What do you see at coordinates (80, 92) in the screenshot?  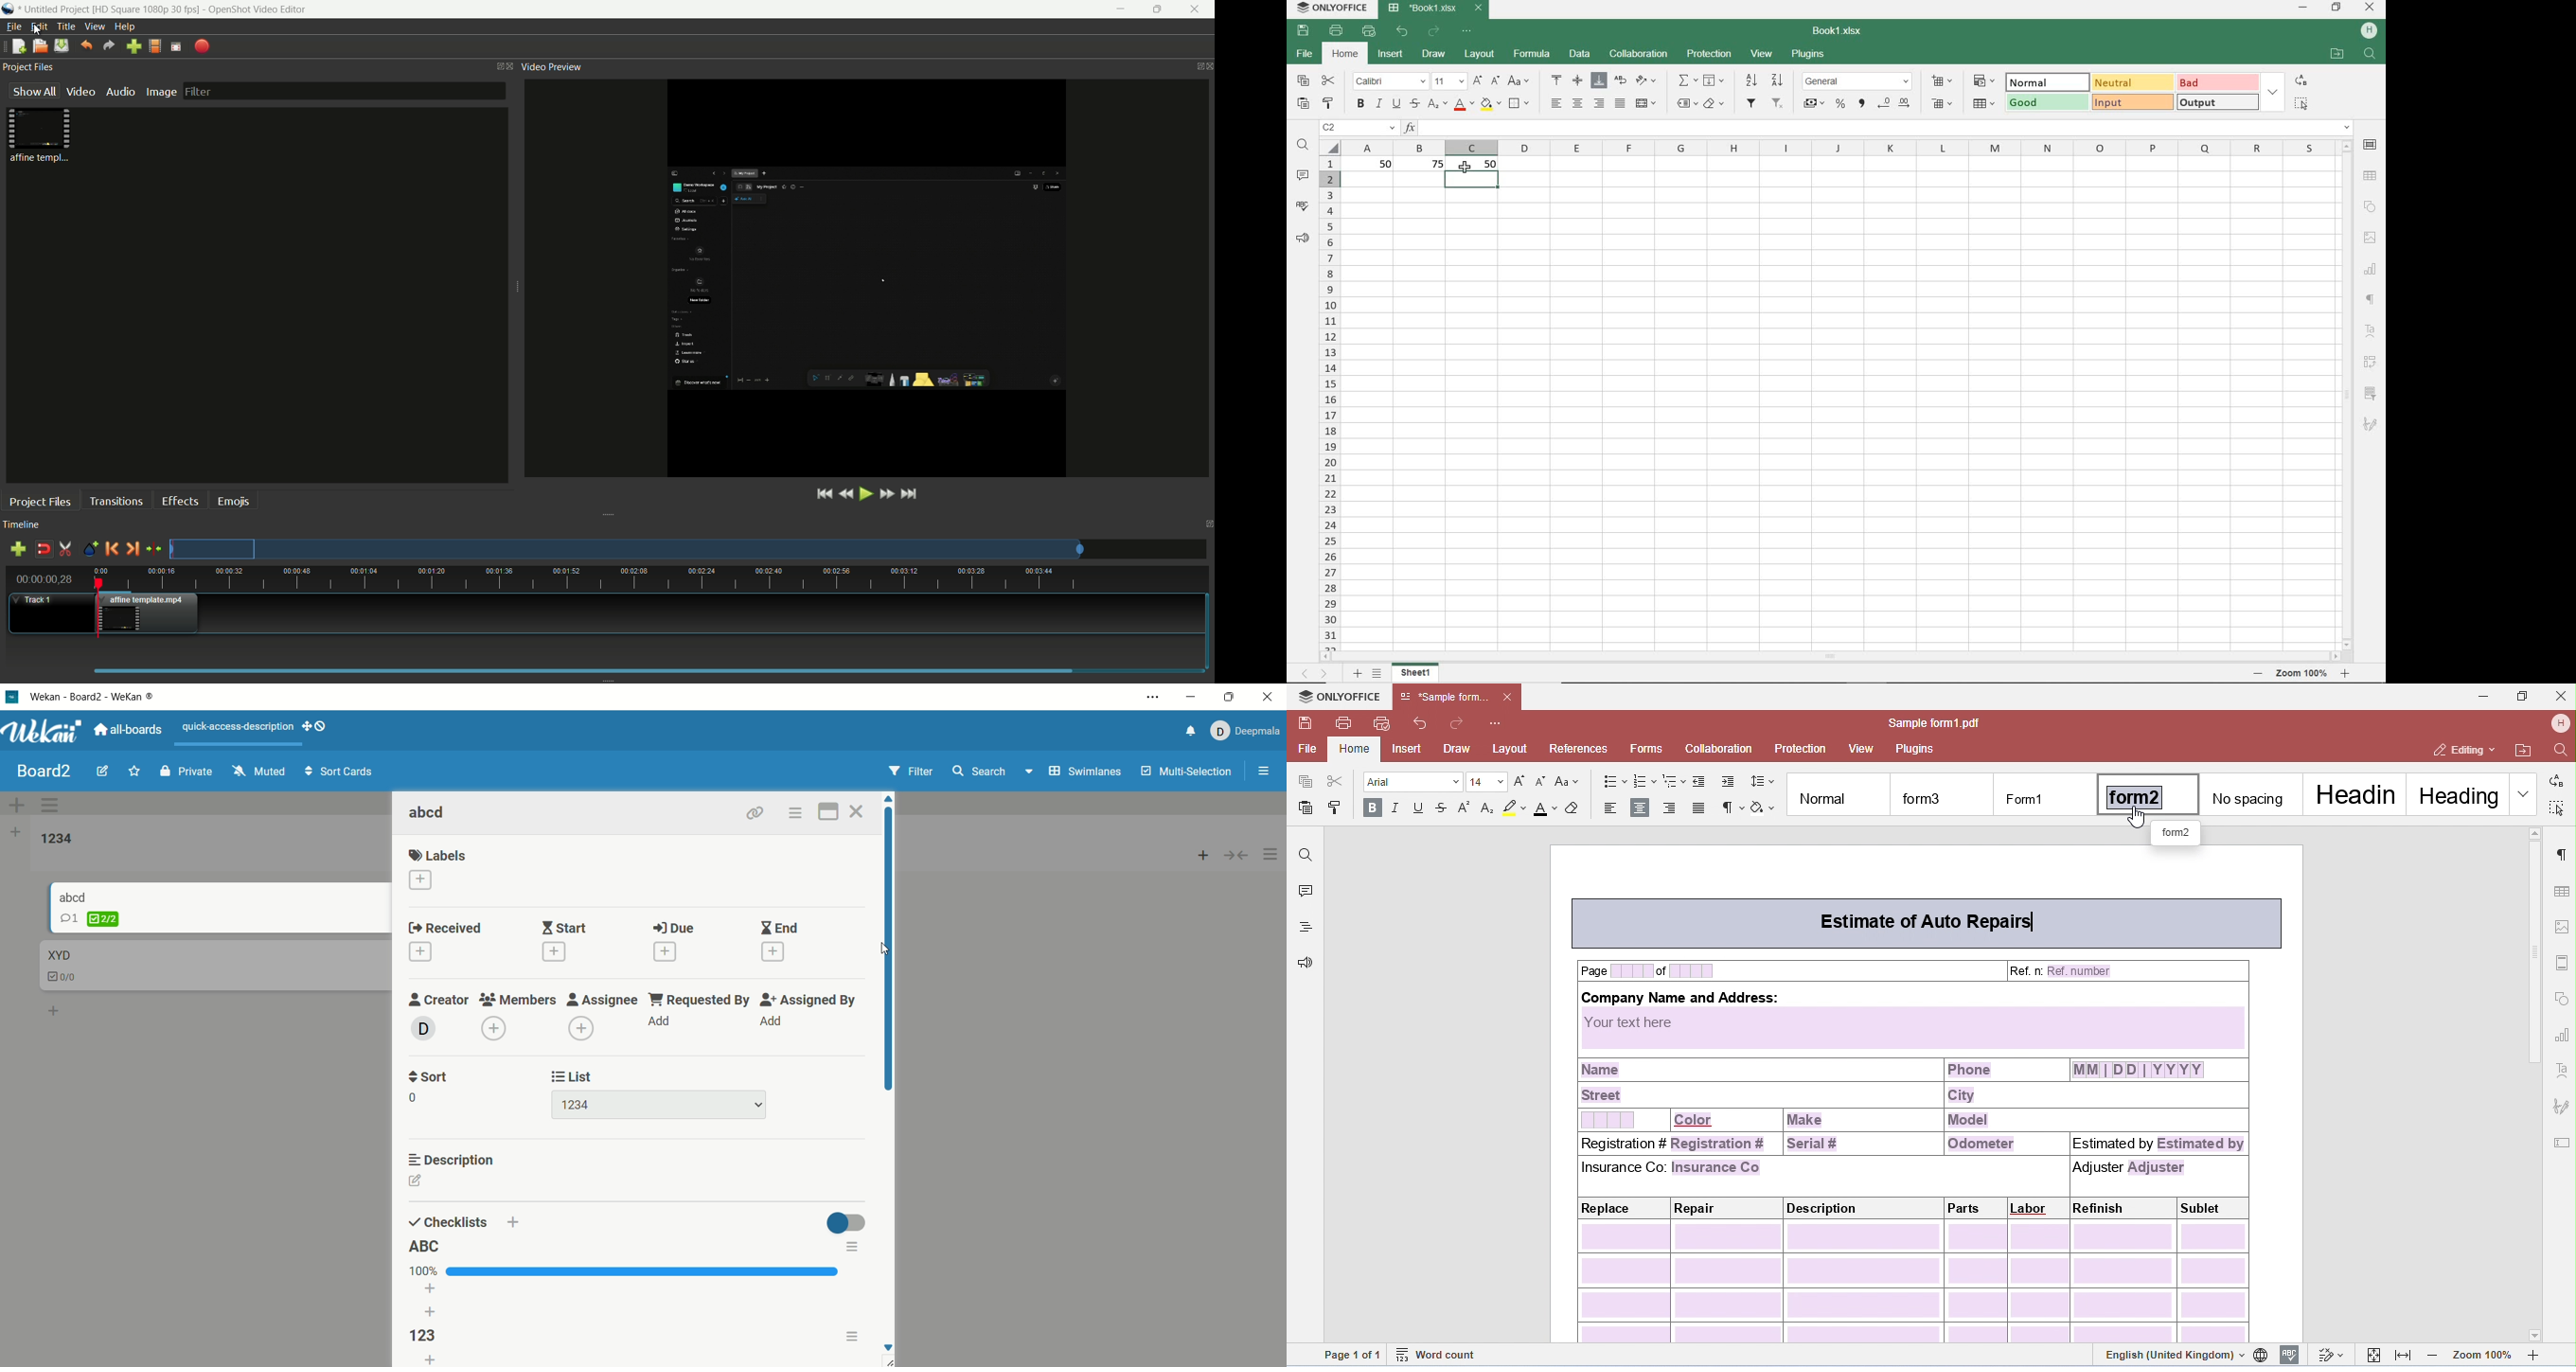 I see `video` at bounding box center [80, 92].